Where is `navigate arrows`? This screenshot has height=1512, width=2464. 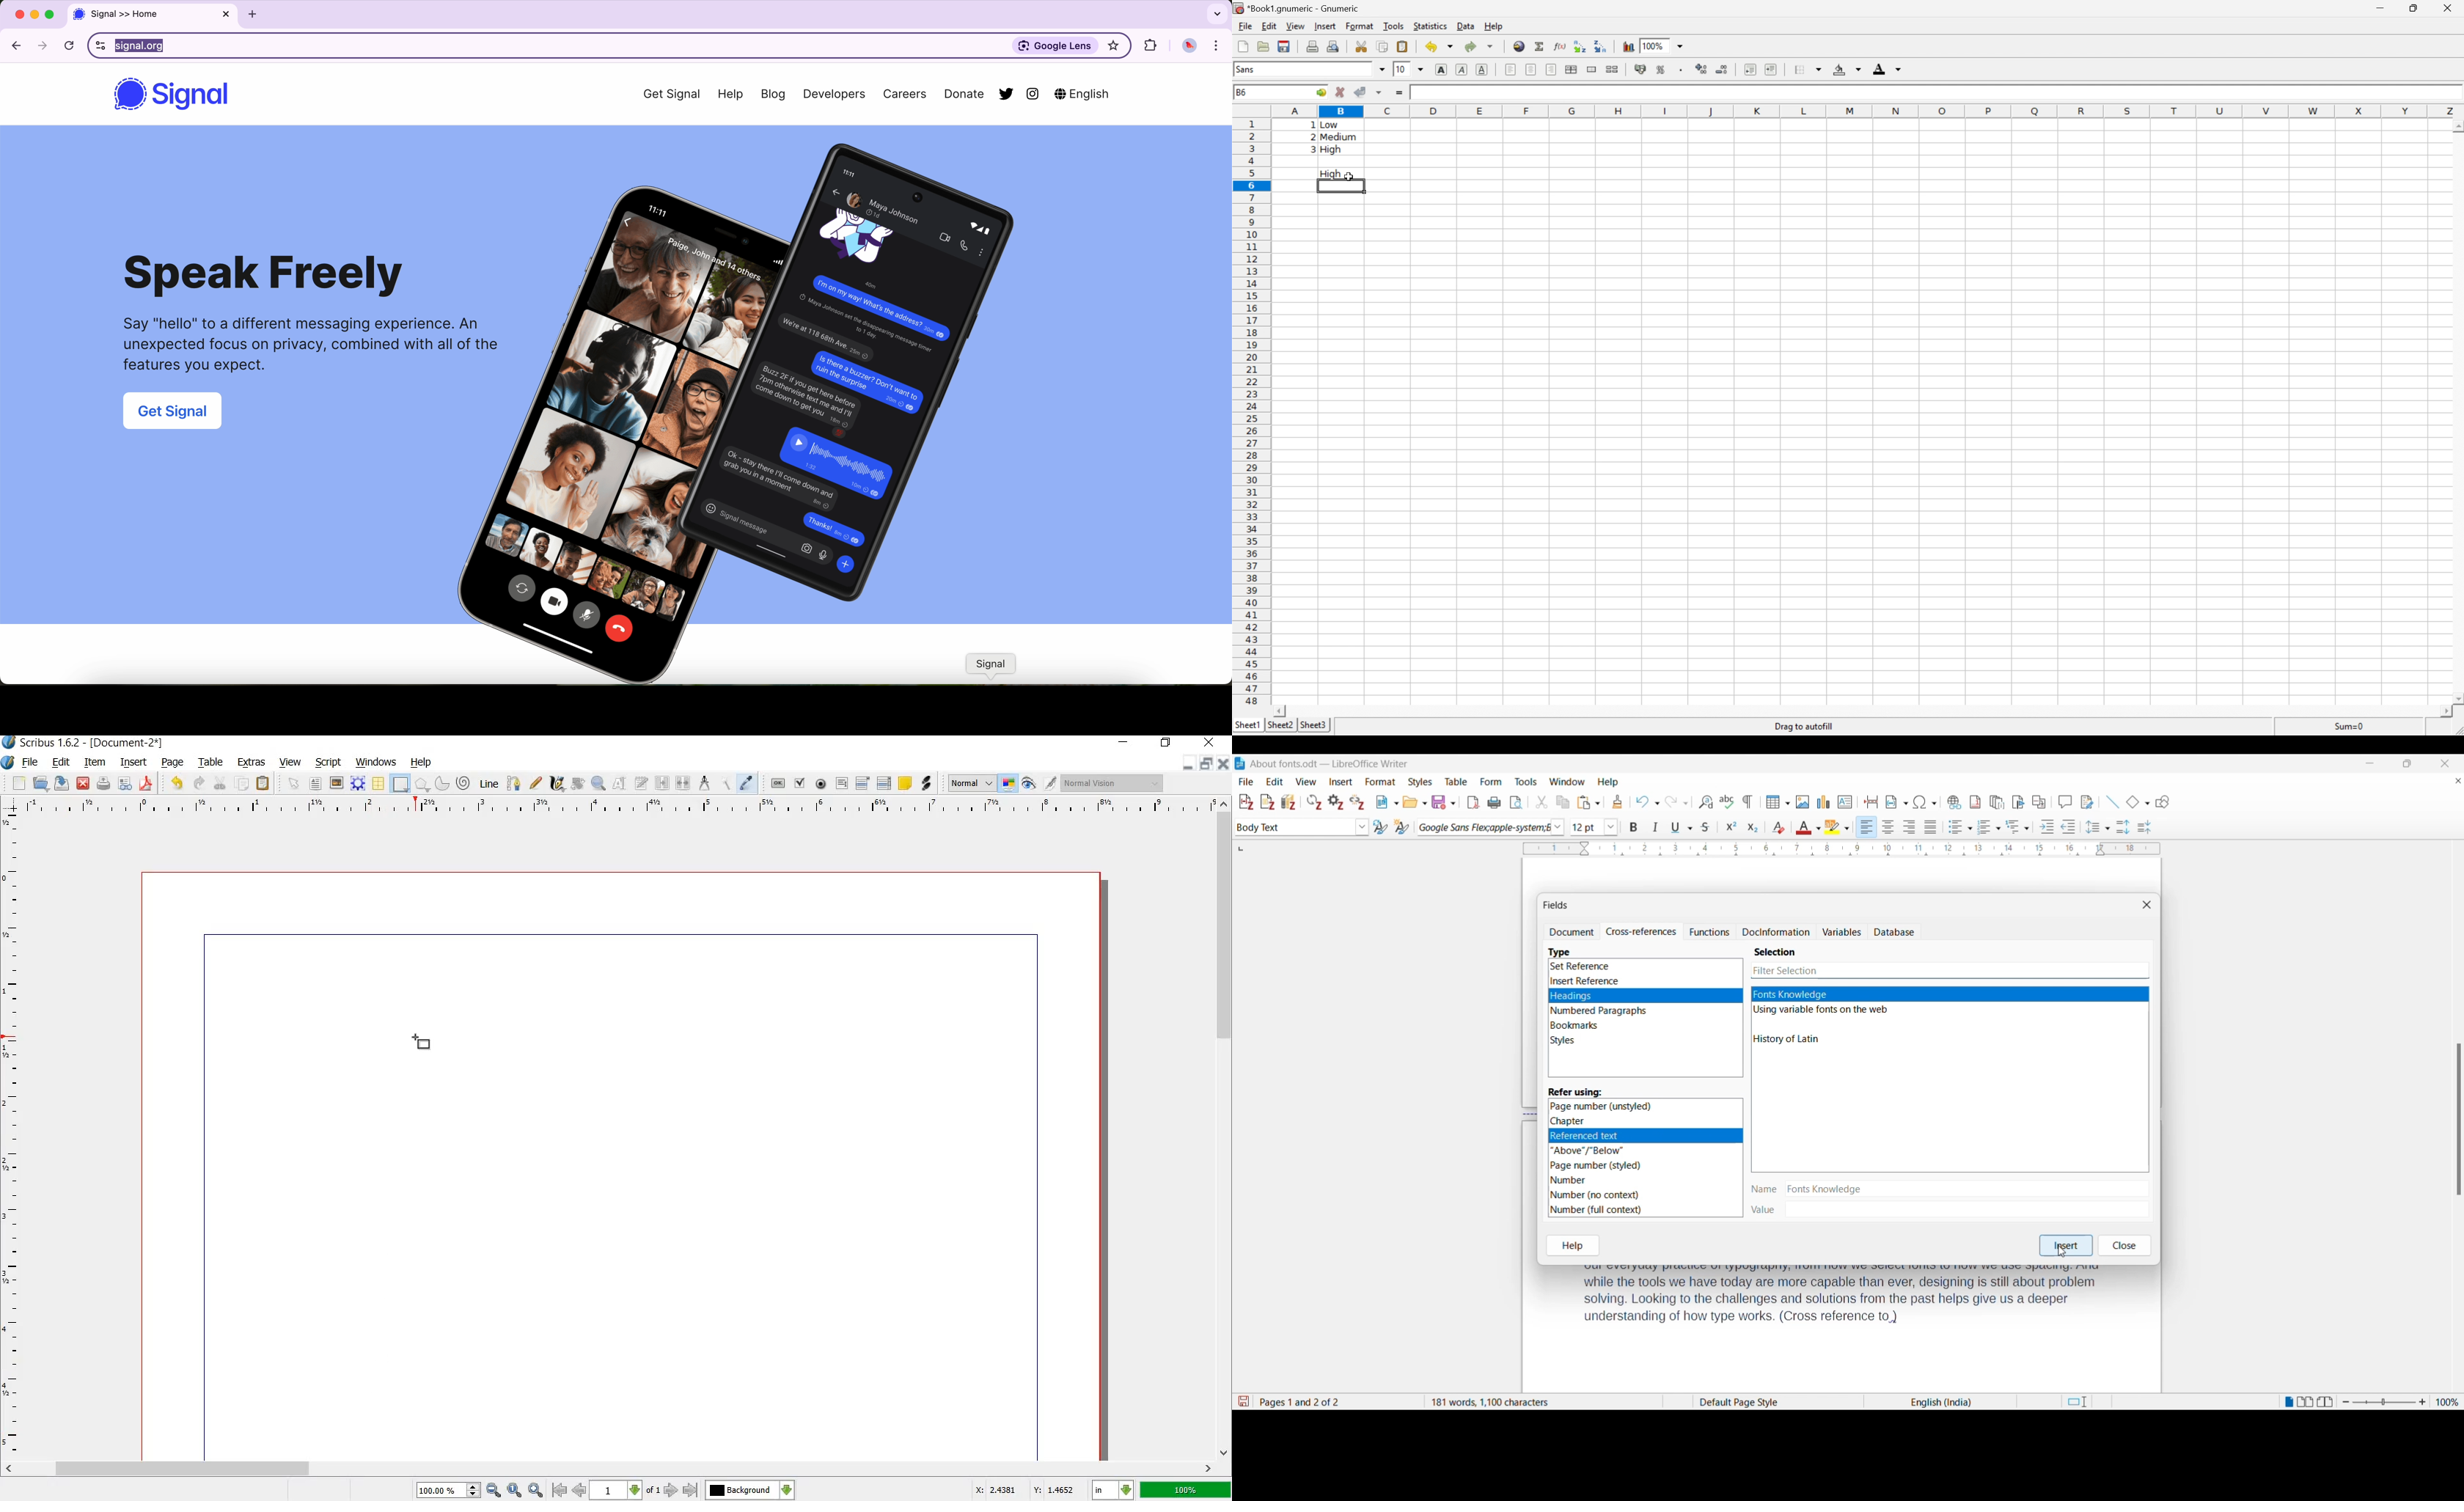 navigate arrows is located at coordinates (30, 45).